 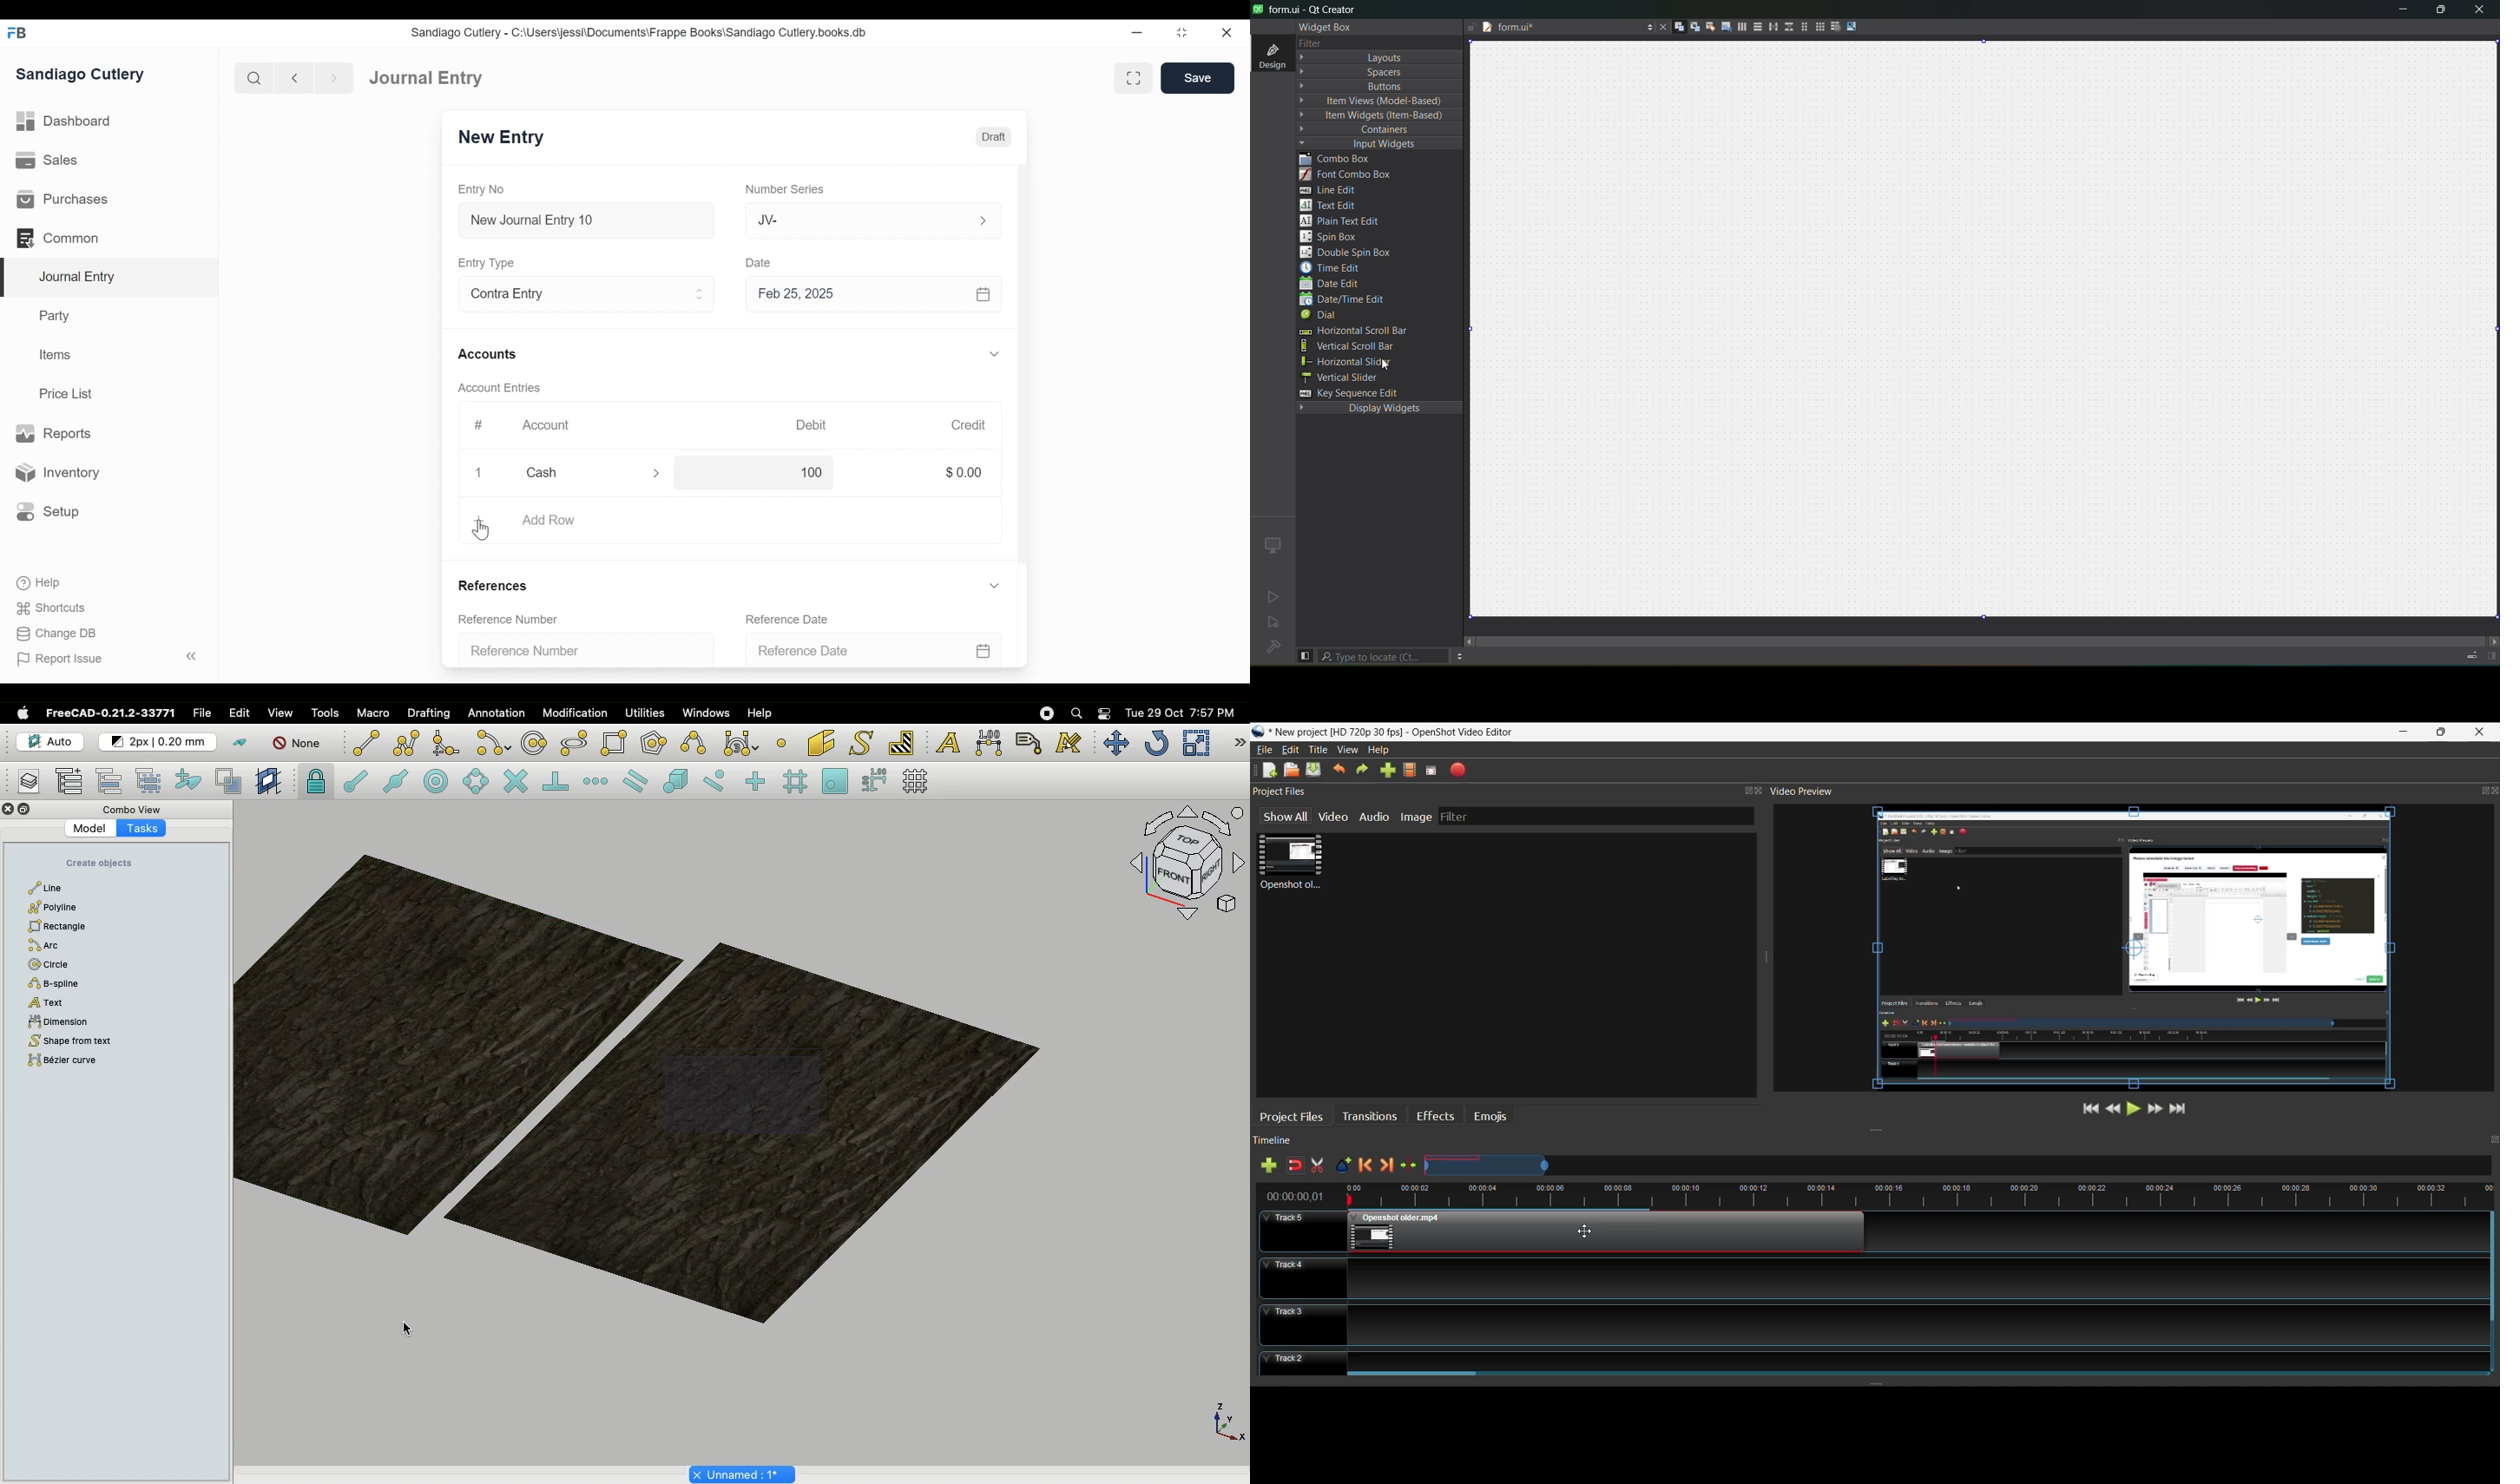 I want to click on Dashboard, so click(x=68, y=123).